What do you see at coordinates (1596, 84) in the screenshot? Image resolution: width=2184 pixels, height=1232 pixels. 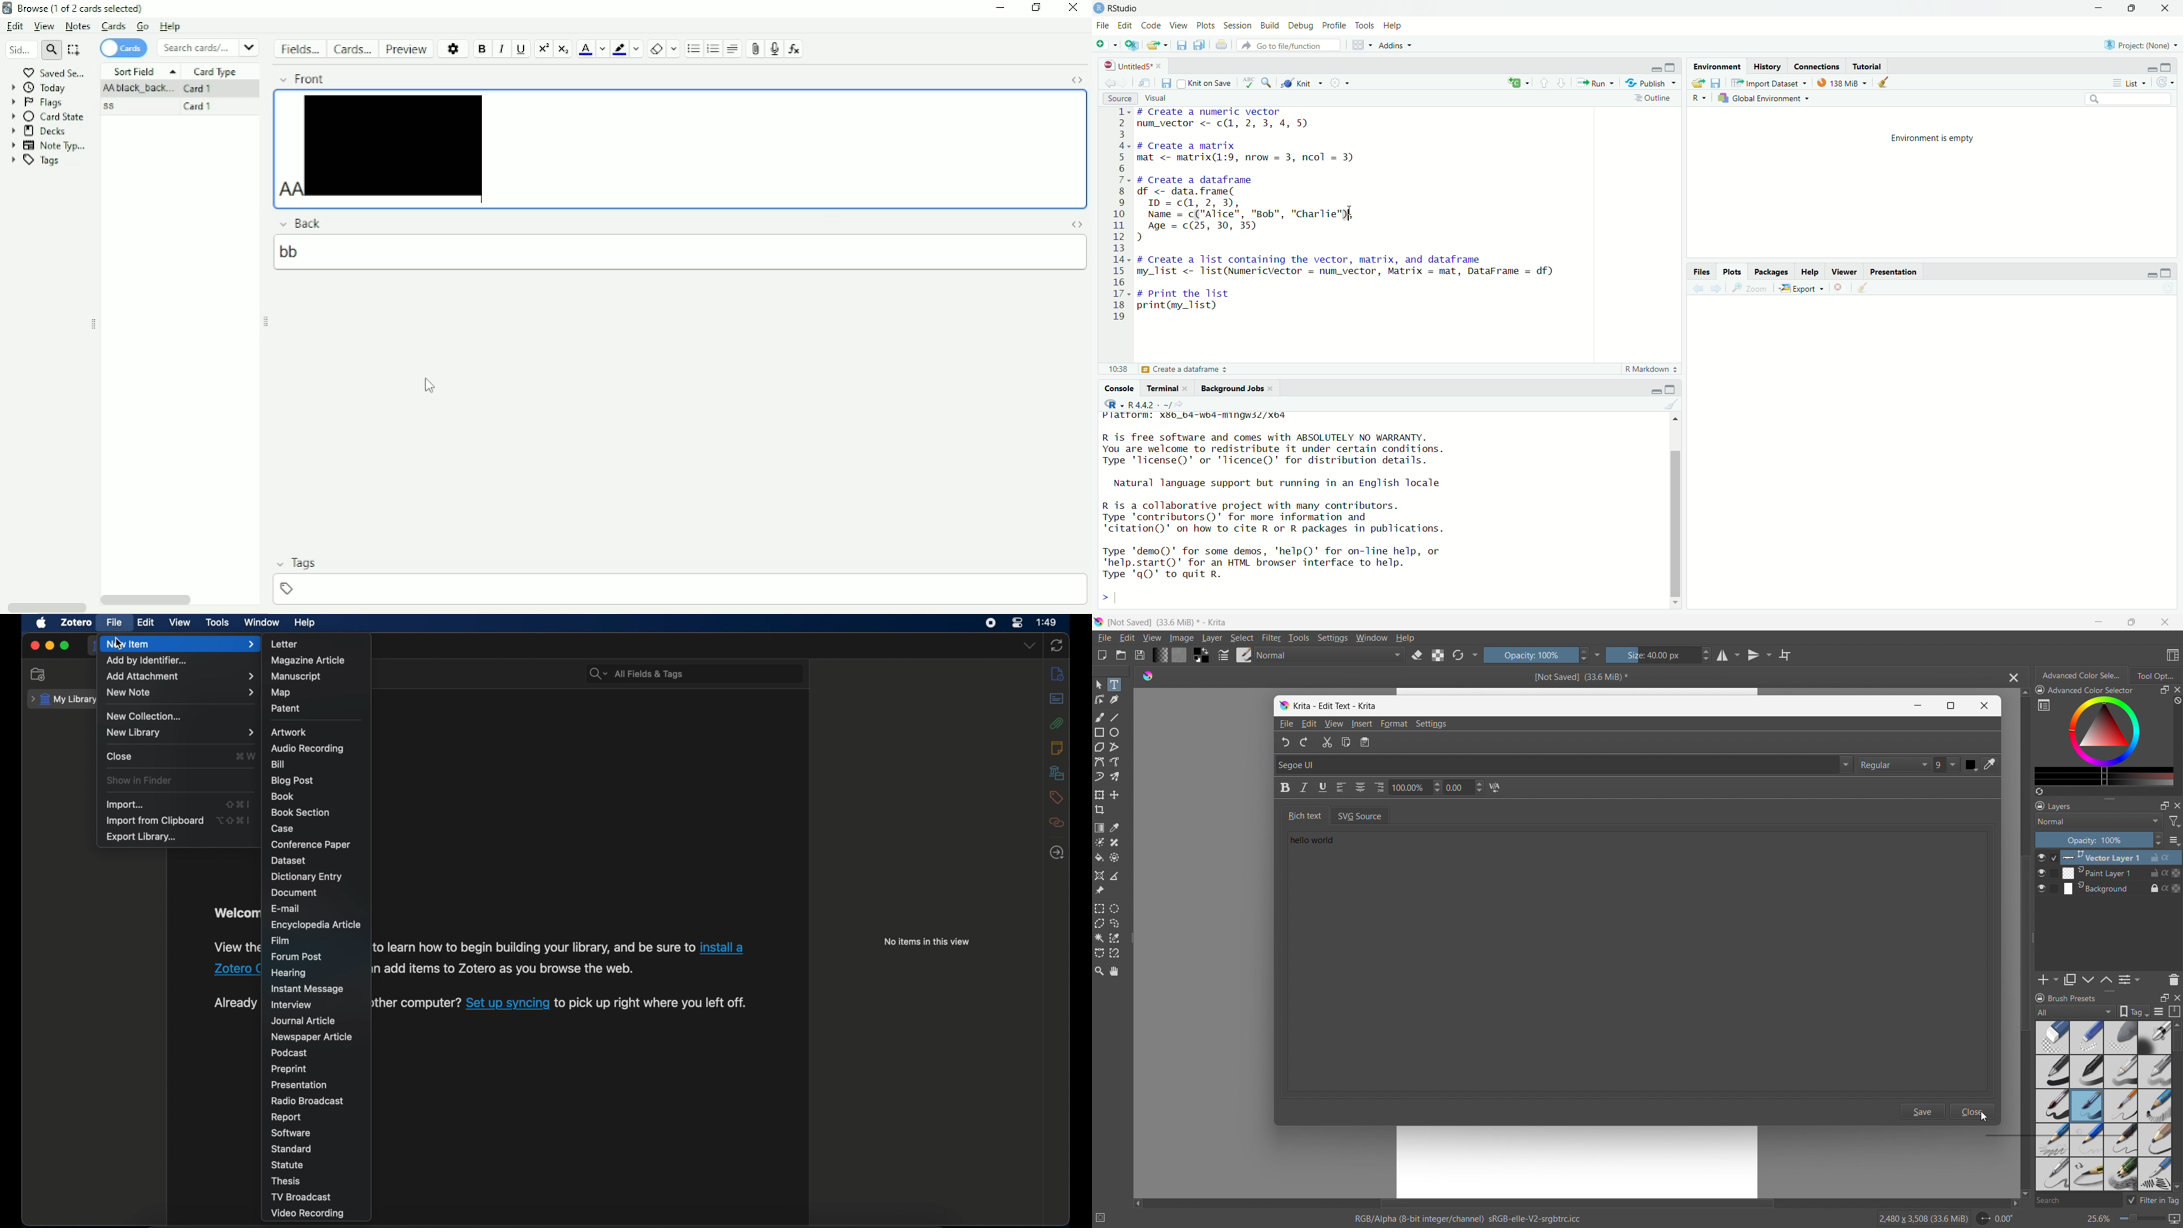 I see `Run` at bounding box center [1596, 84].